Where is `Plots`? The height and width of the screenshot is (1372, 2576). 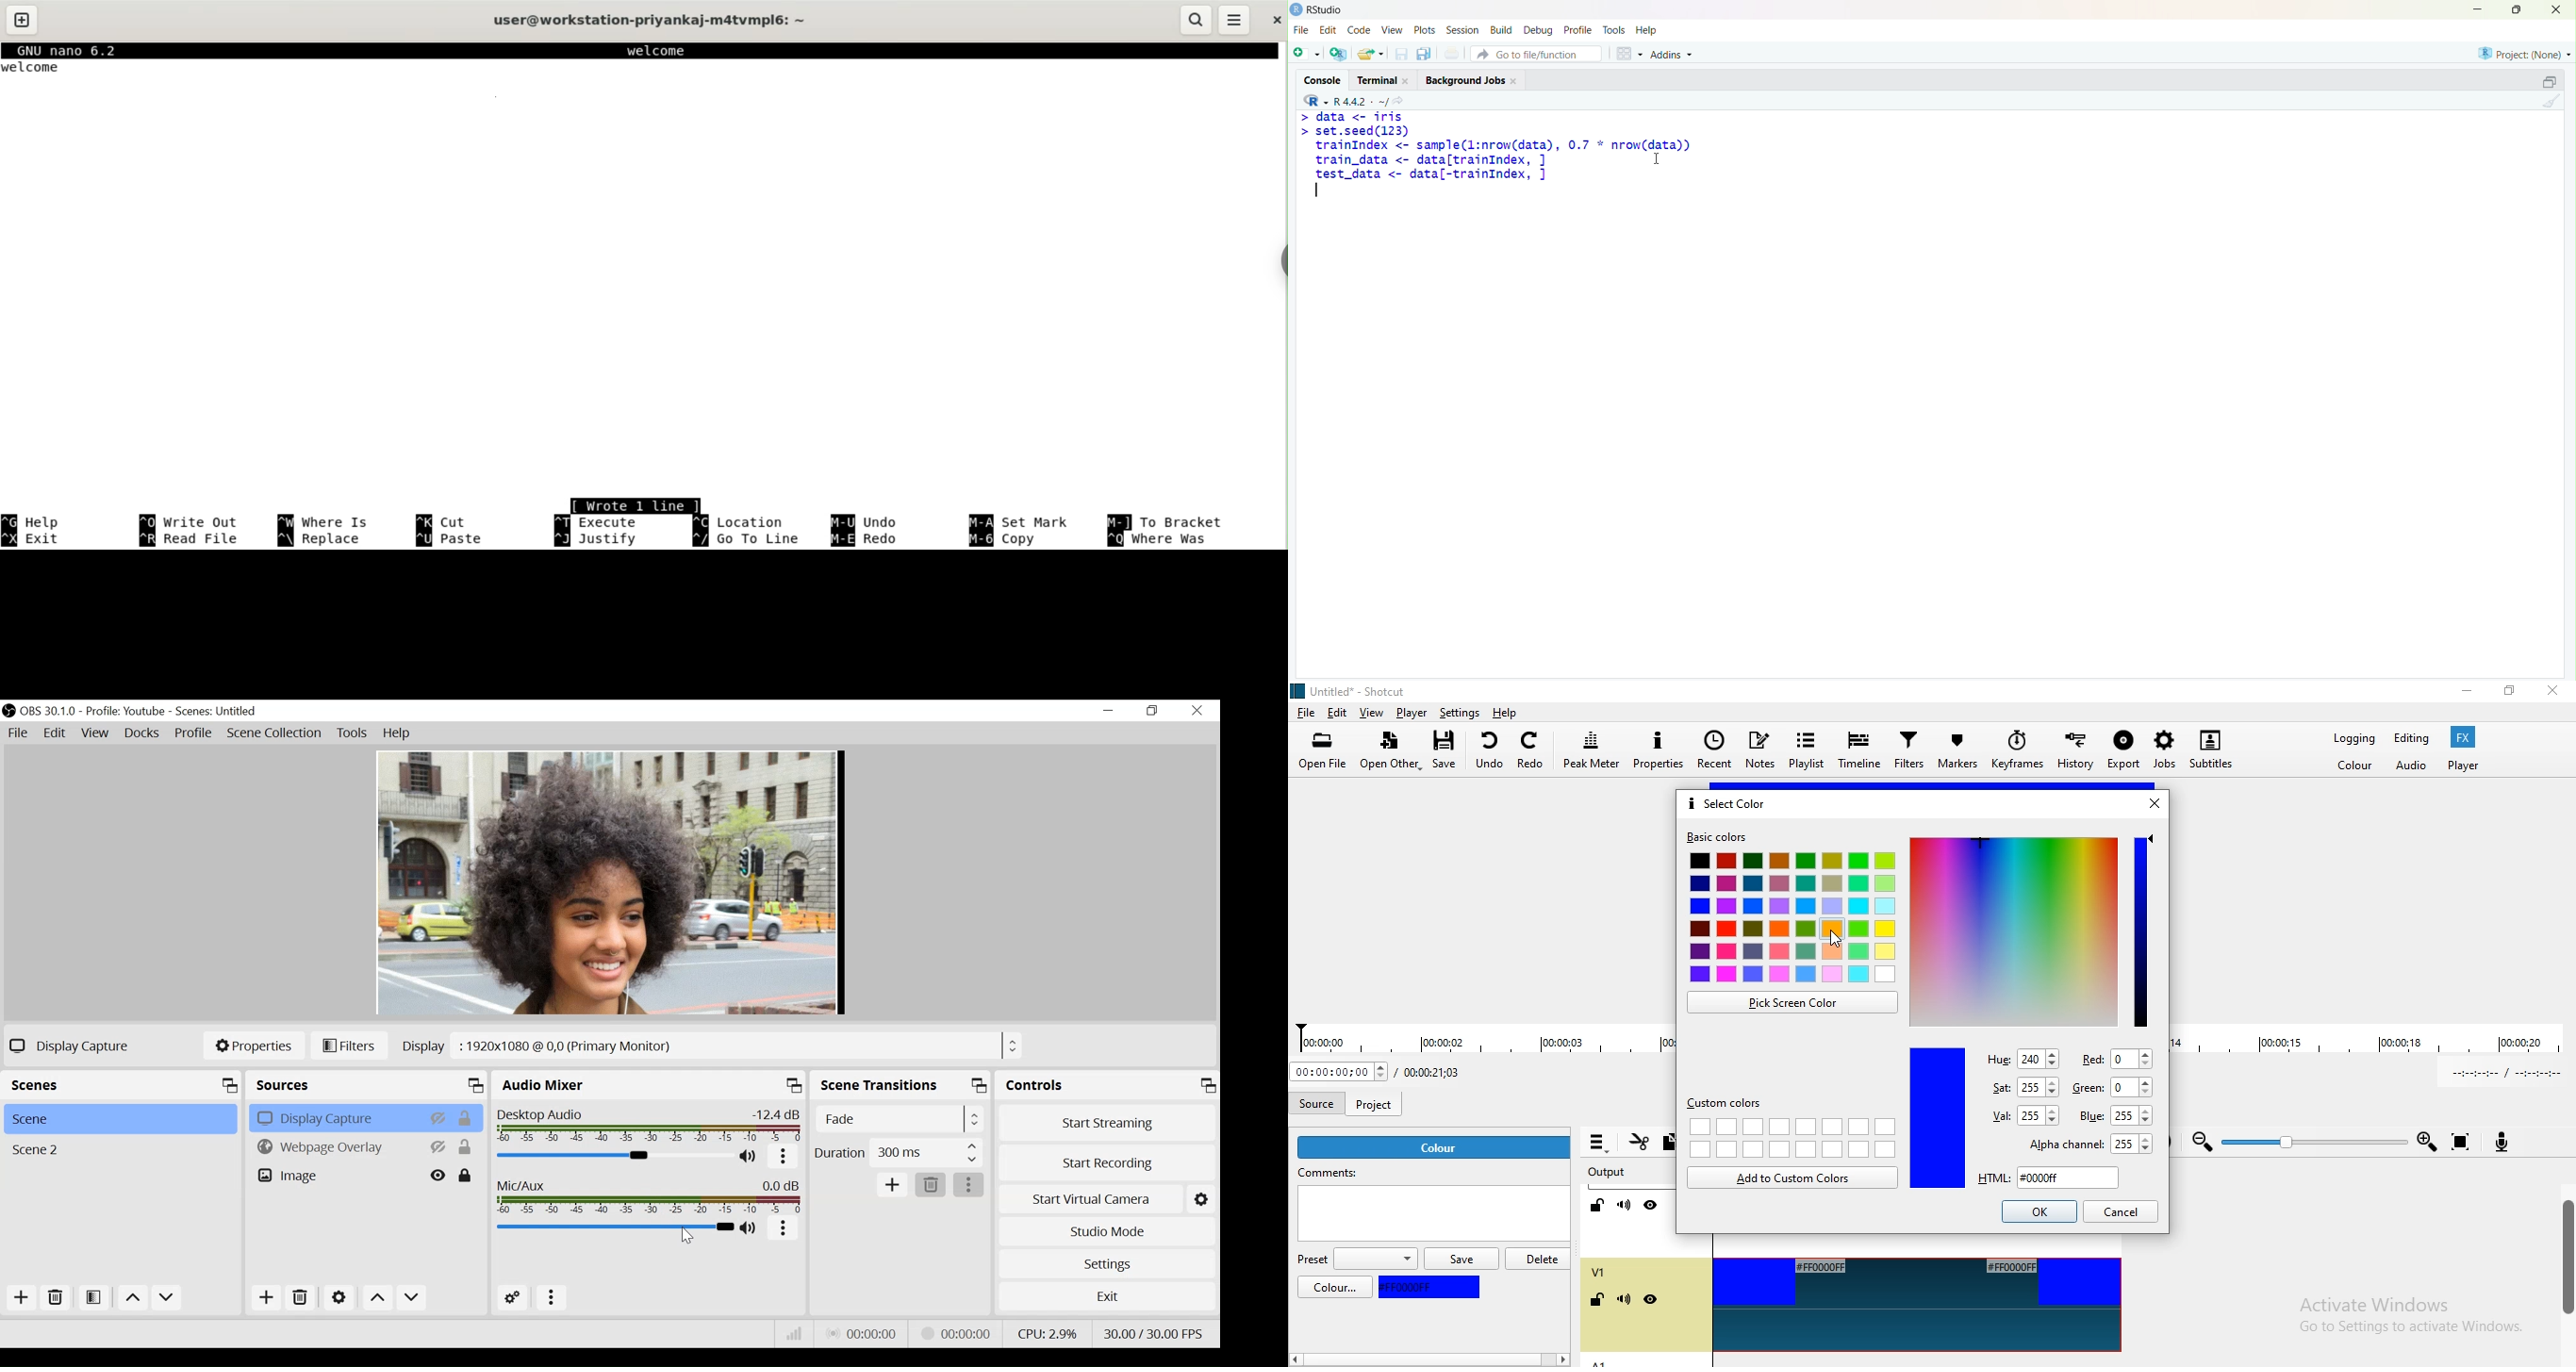
Plots is located at coordinates (1424, 30).